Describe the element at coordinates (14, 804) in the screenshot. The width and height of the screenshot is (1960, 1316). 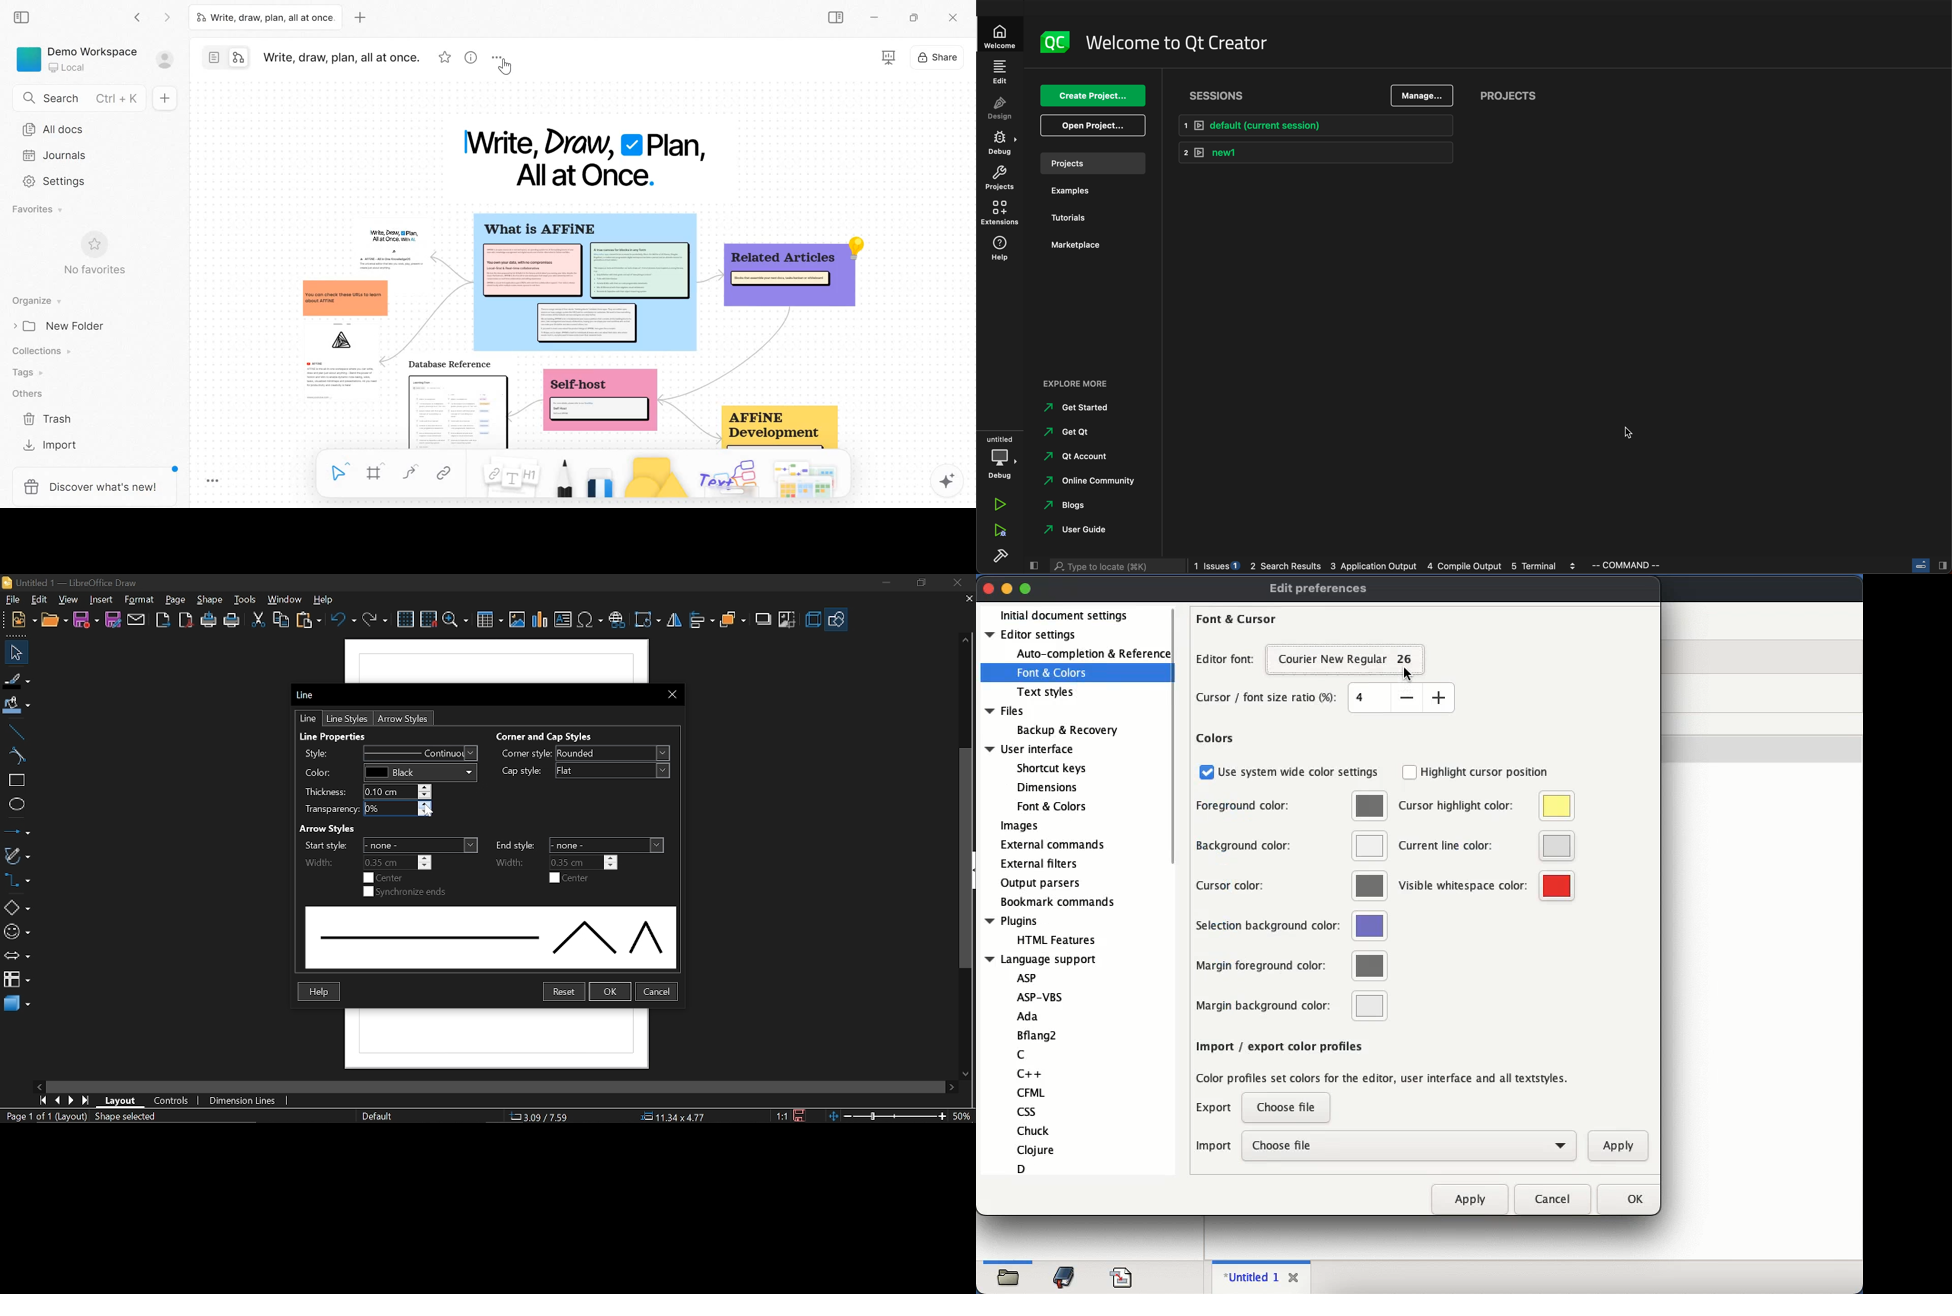
I see `ellipse` at that location.